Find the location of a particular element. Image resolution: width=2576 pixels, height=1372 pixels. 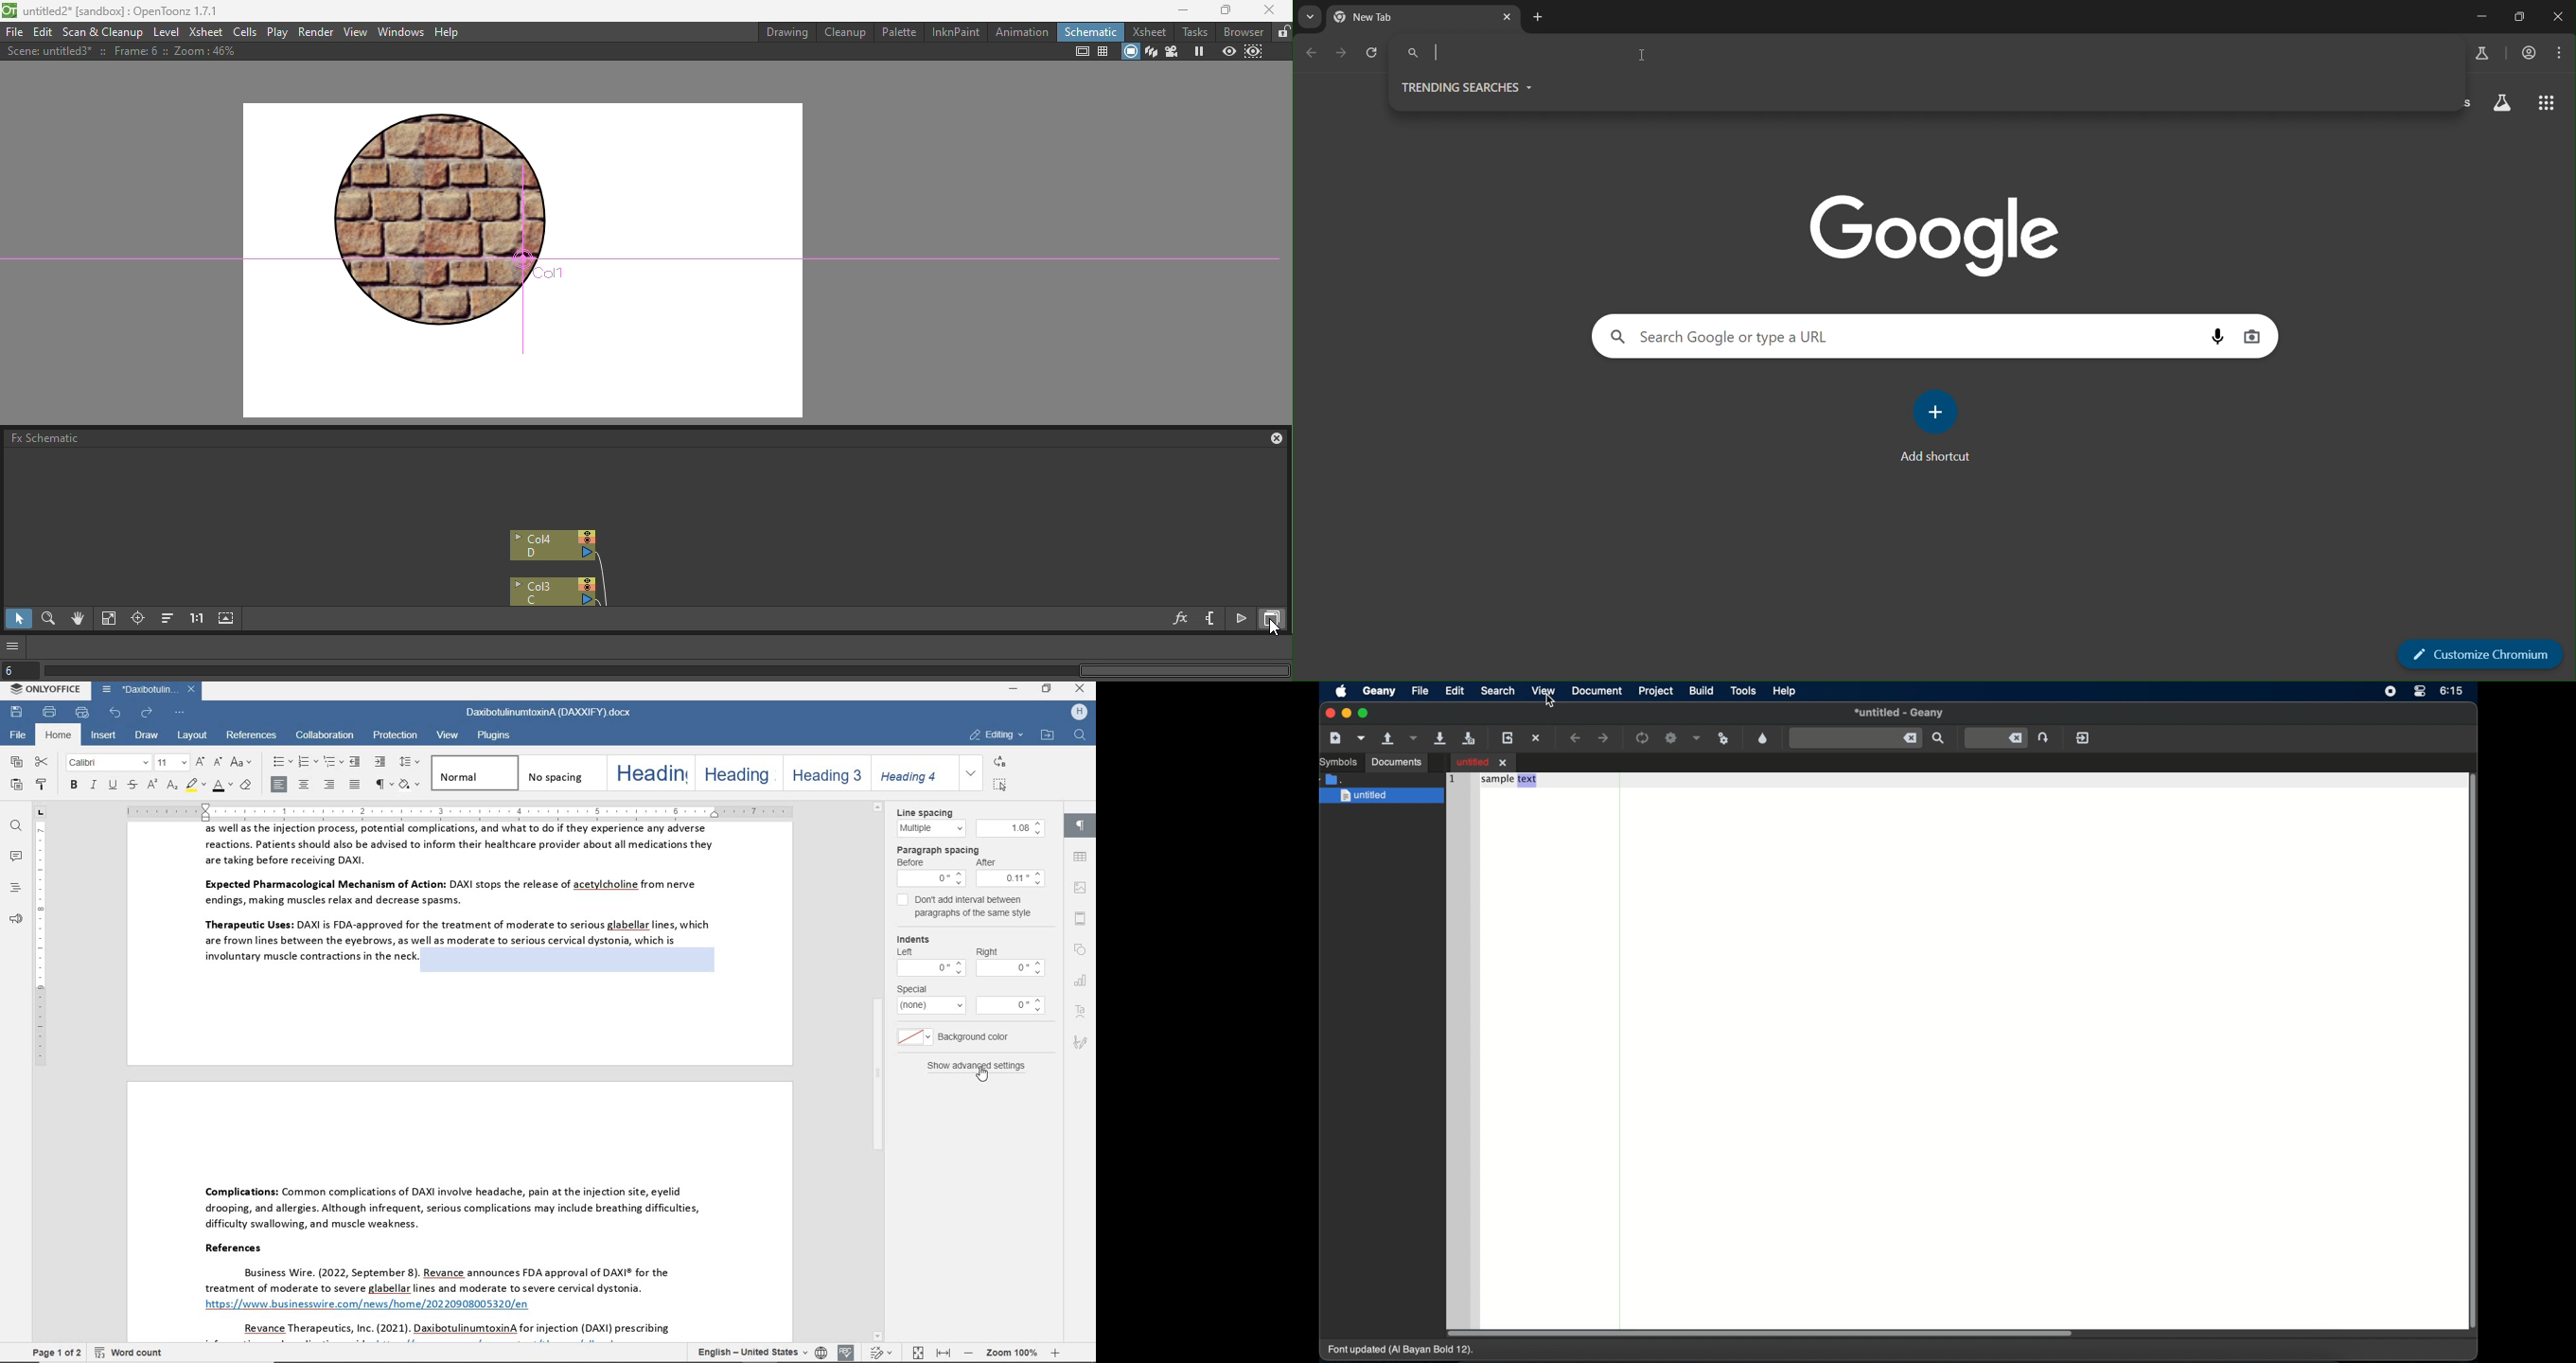

reload the current file from disk is located at coordinates (1509, 738).